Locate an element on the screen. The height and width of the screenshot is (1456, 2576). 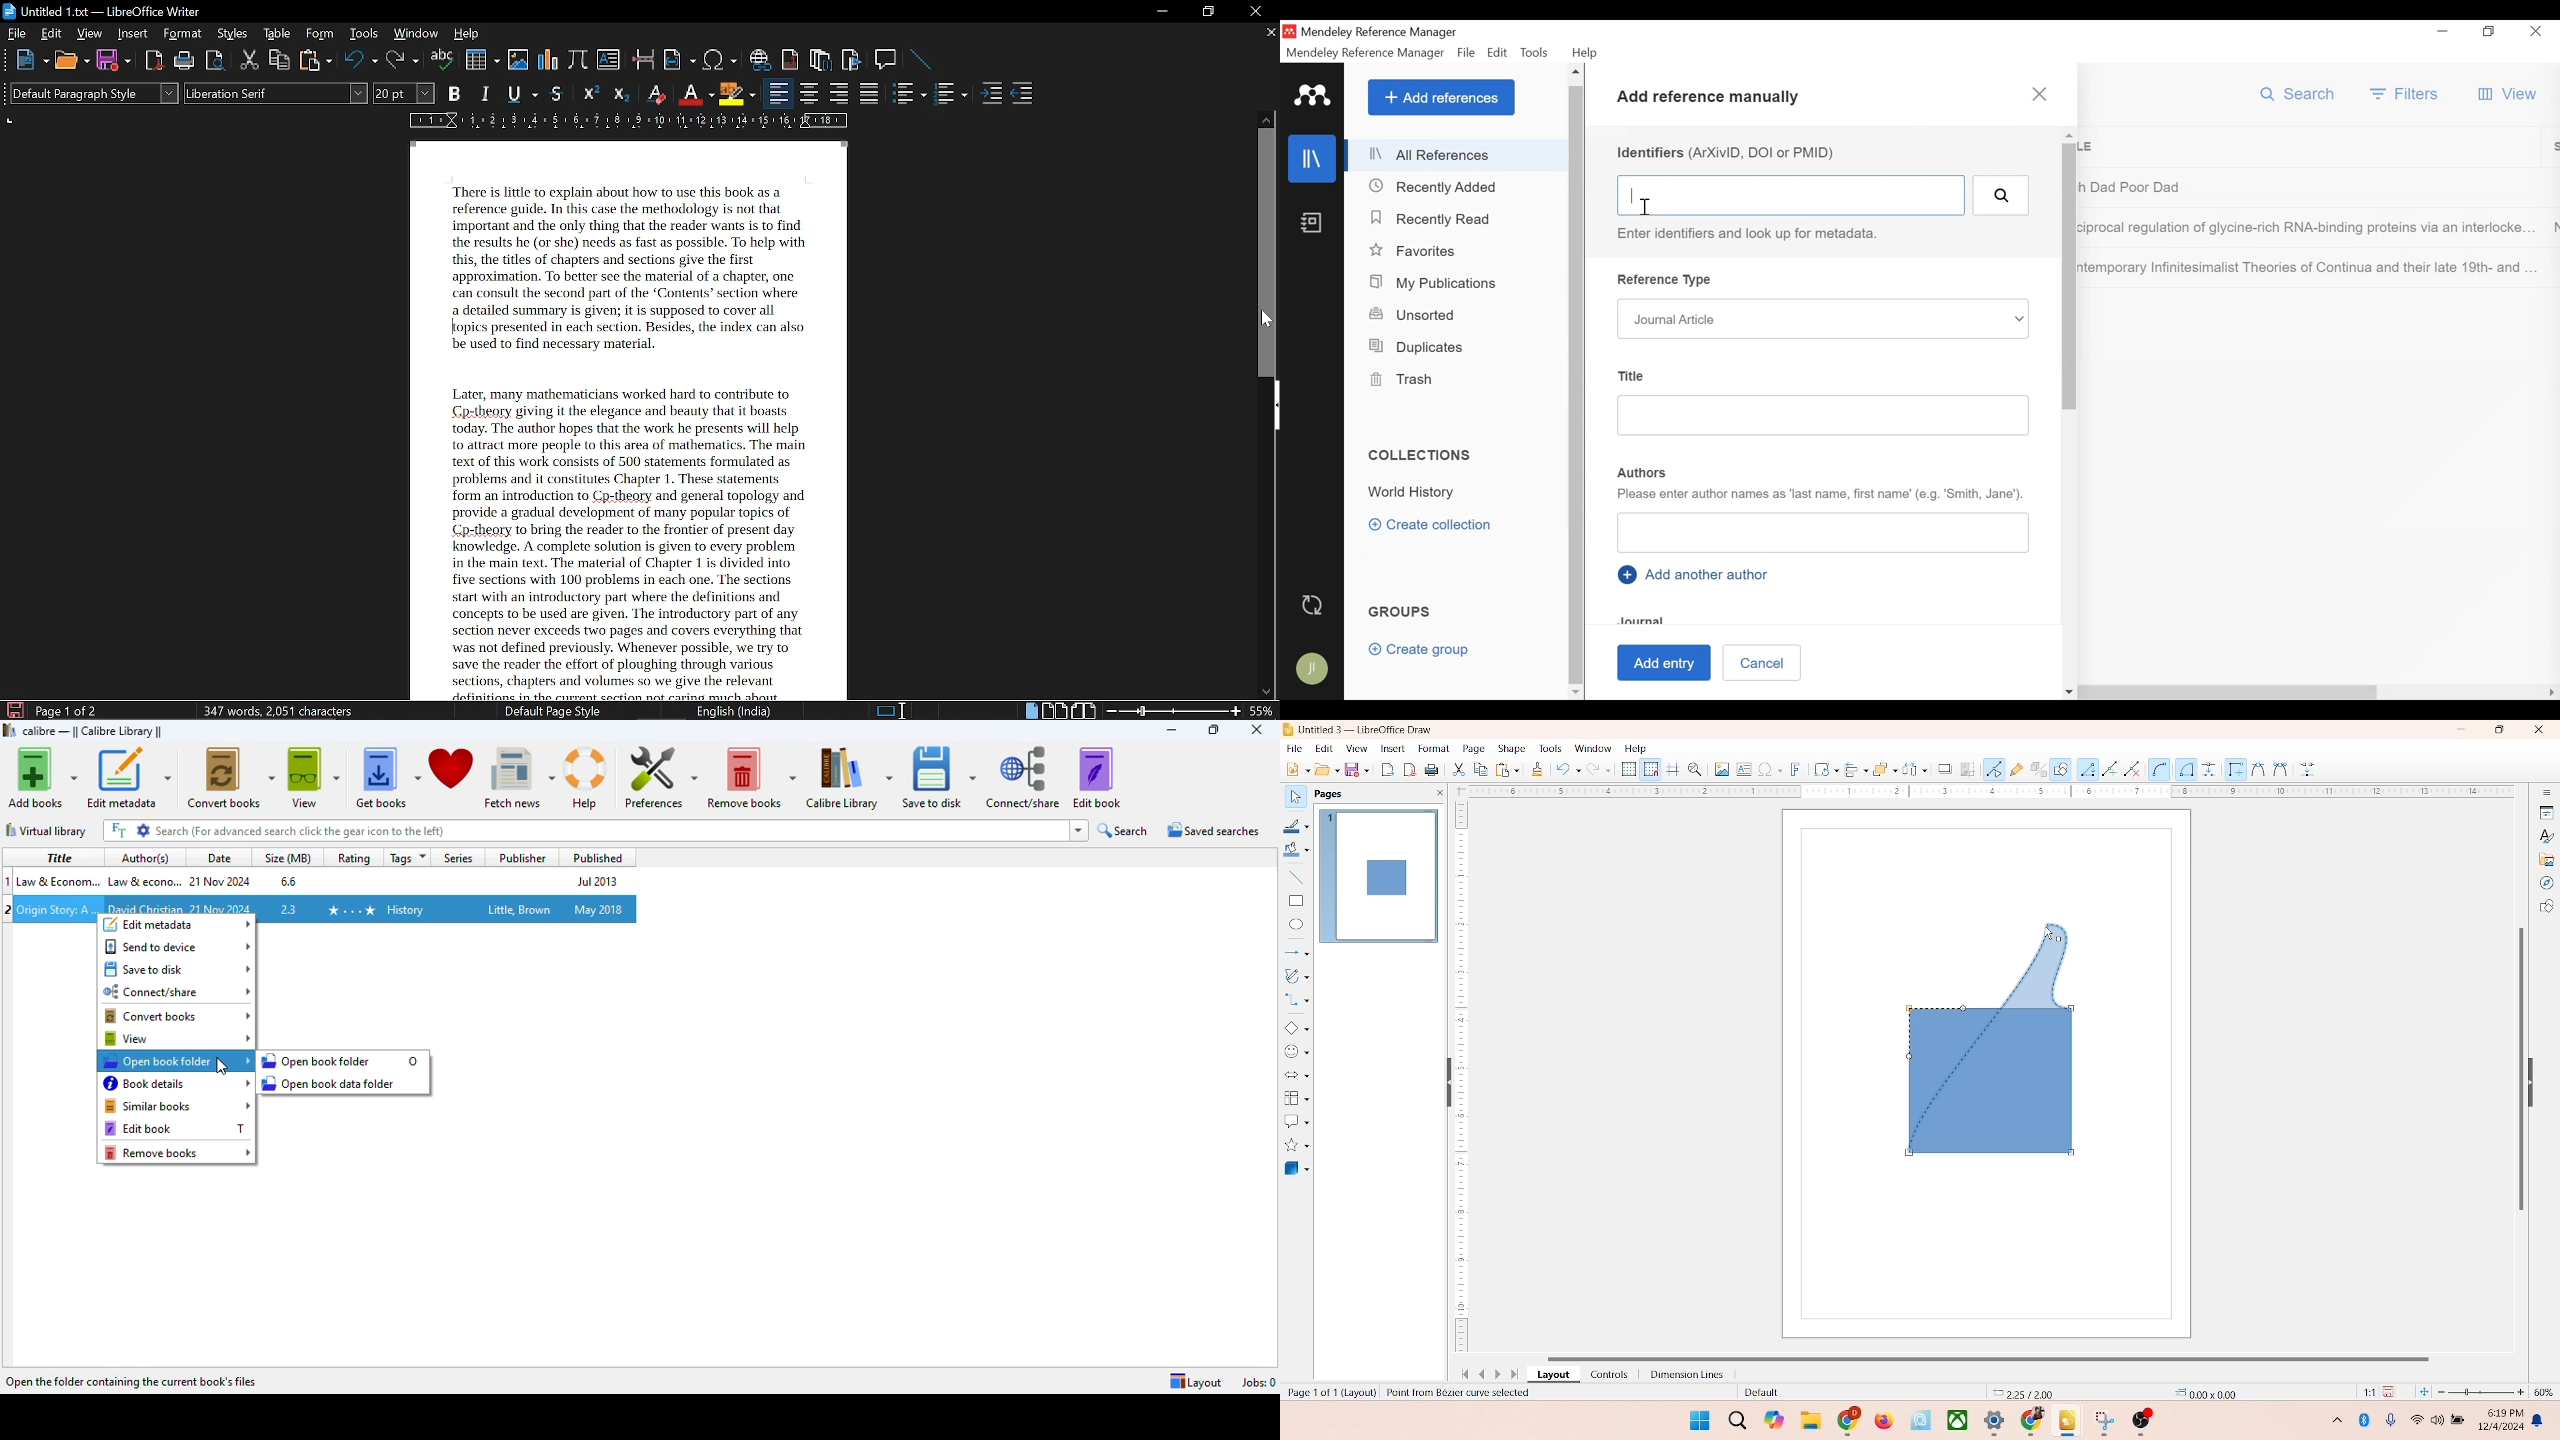
textbox is located at coordinates (1743, 771).